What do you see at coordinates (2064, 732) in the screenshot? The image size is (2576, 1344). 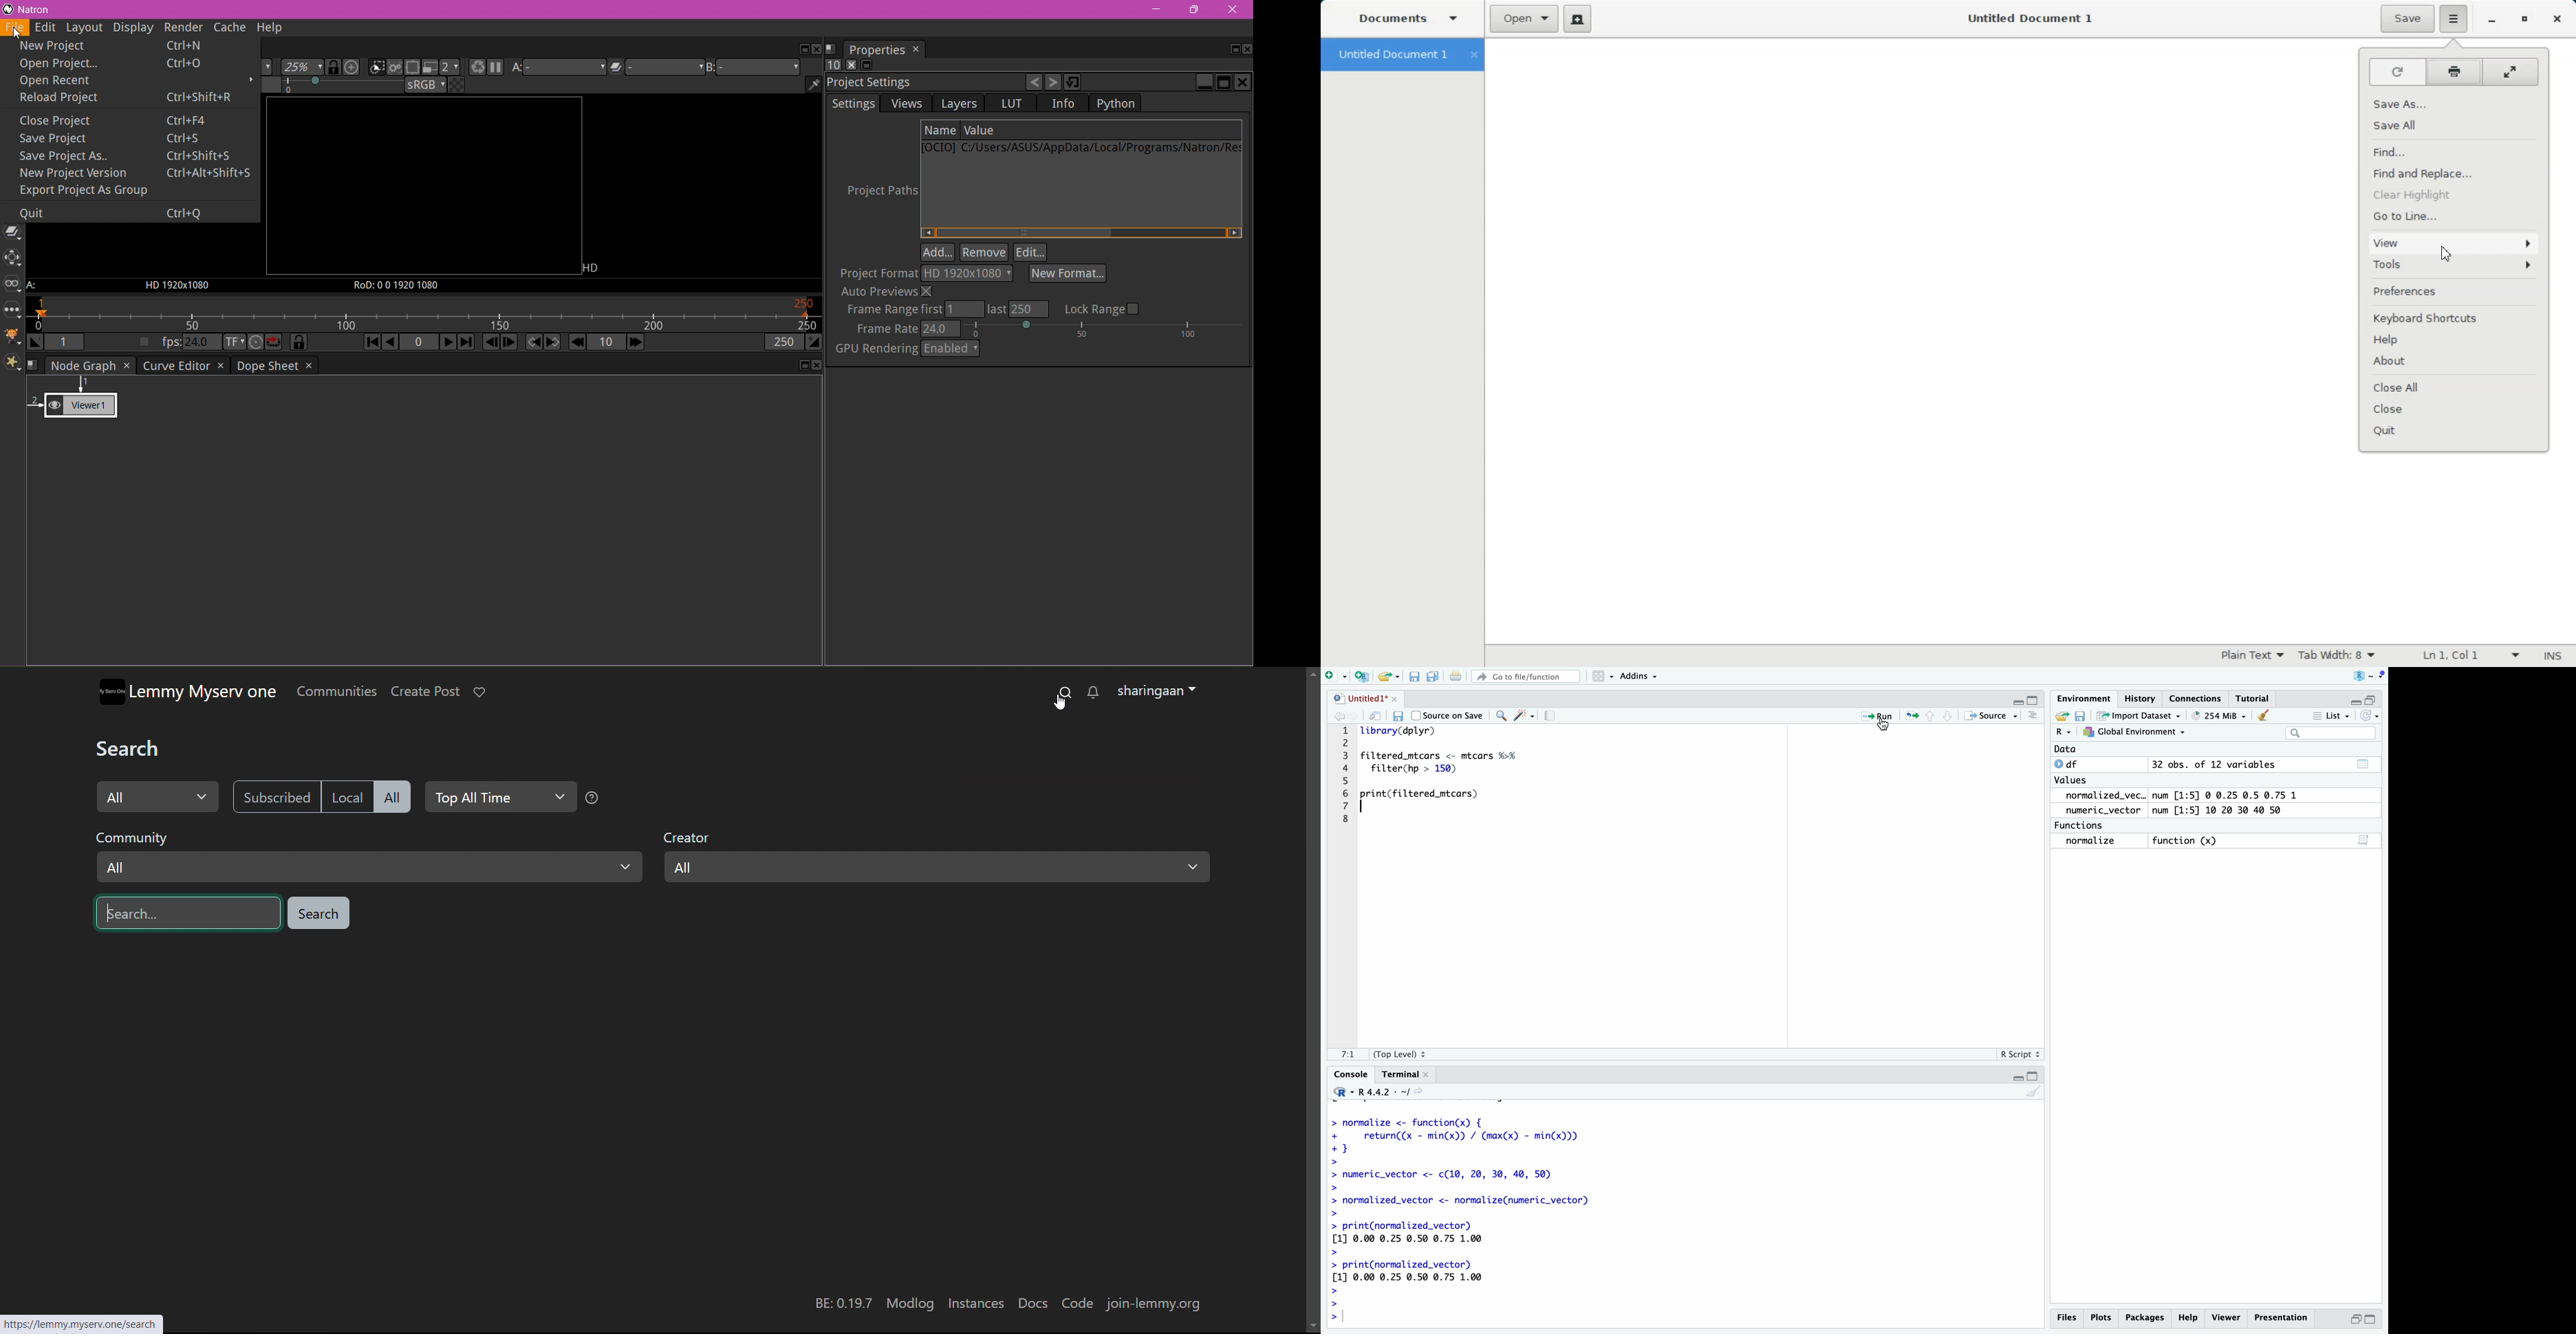 I see `R dropdown` at bounding box center [2064, 732].